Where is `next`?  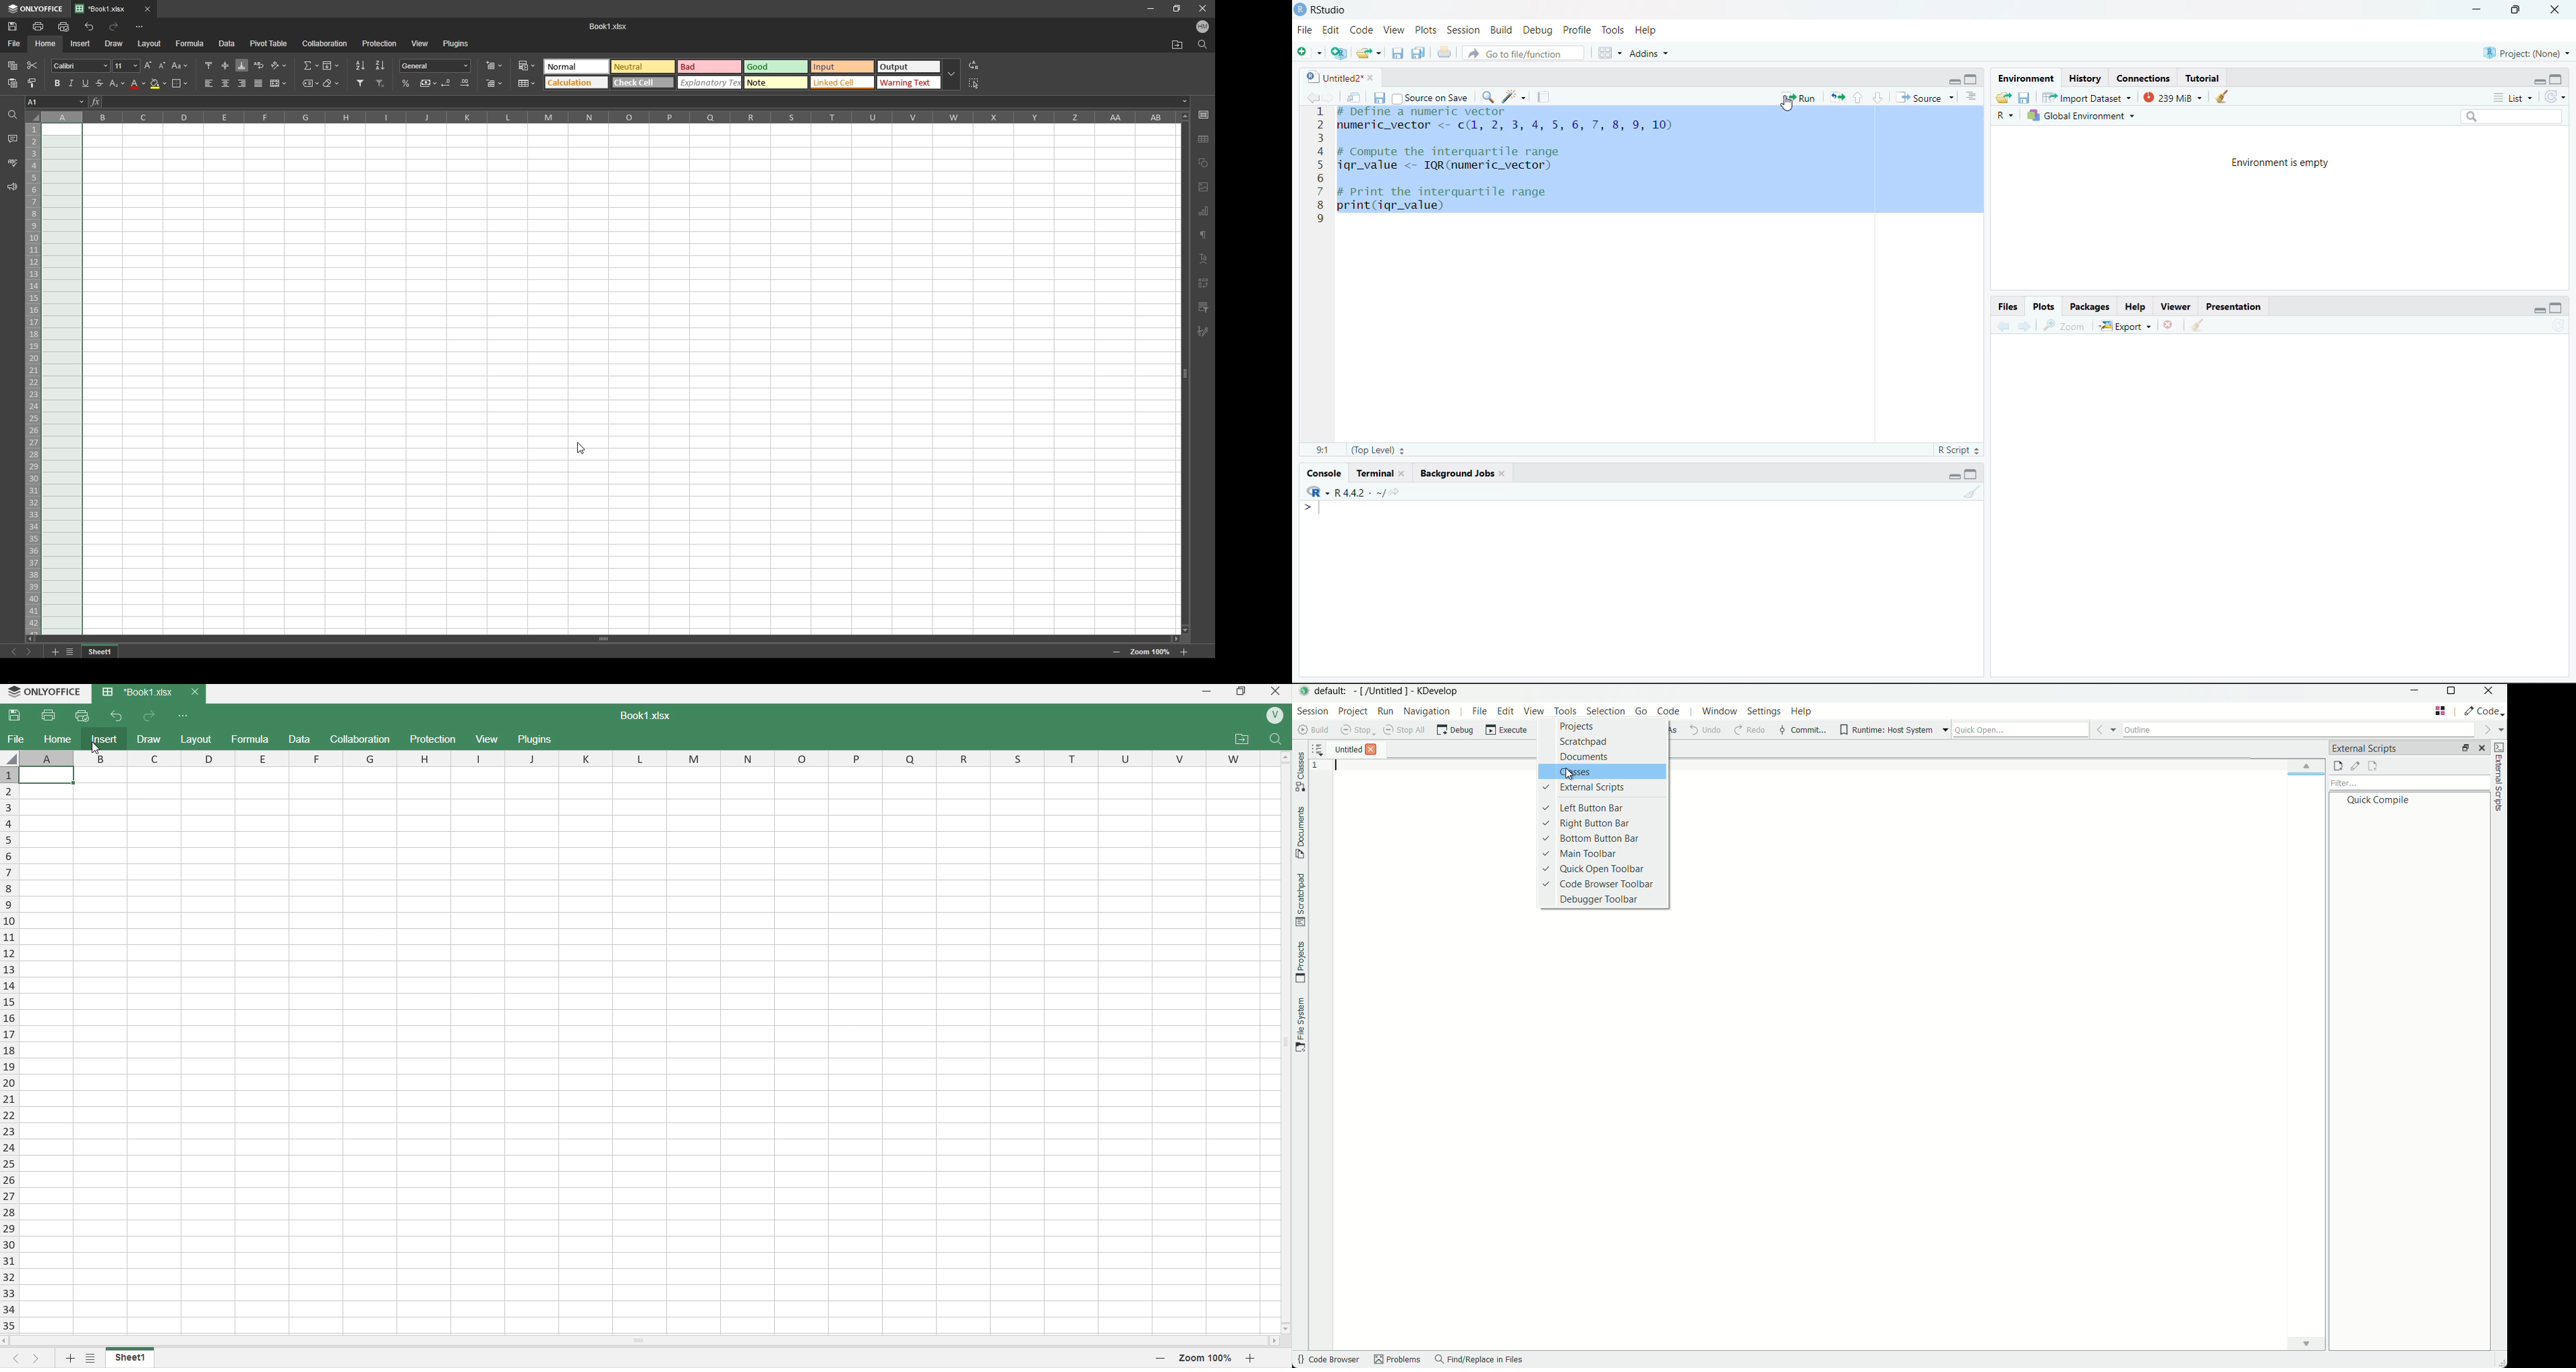 next is located at coordinates (29, 652).